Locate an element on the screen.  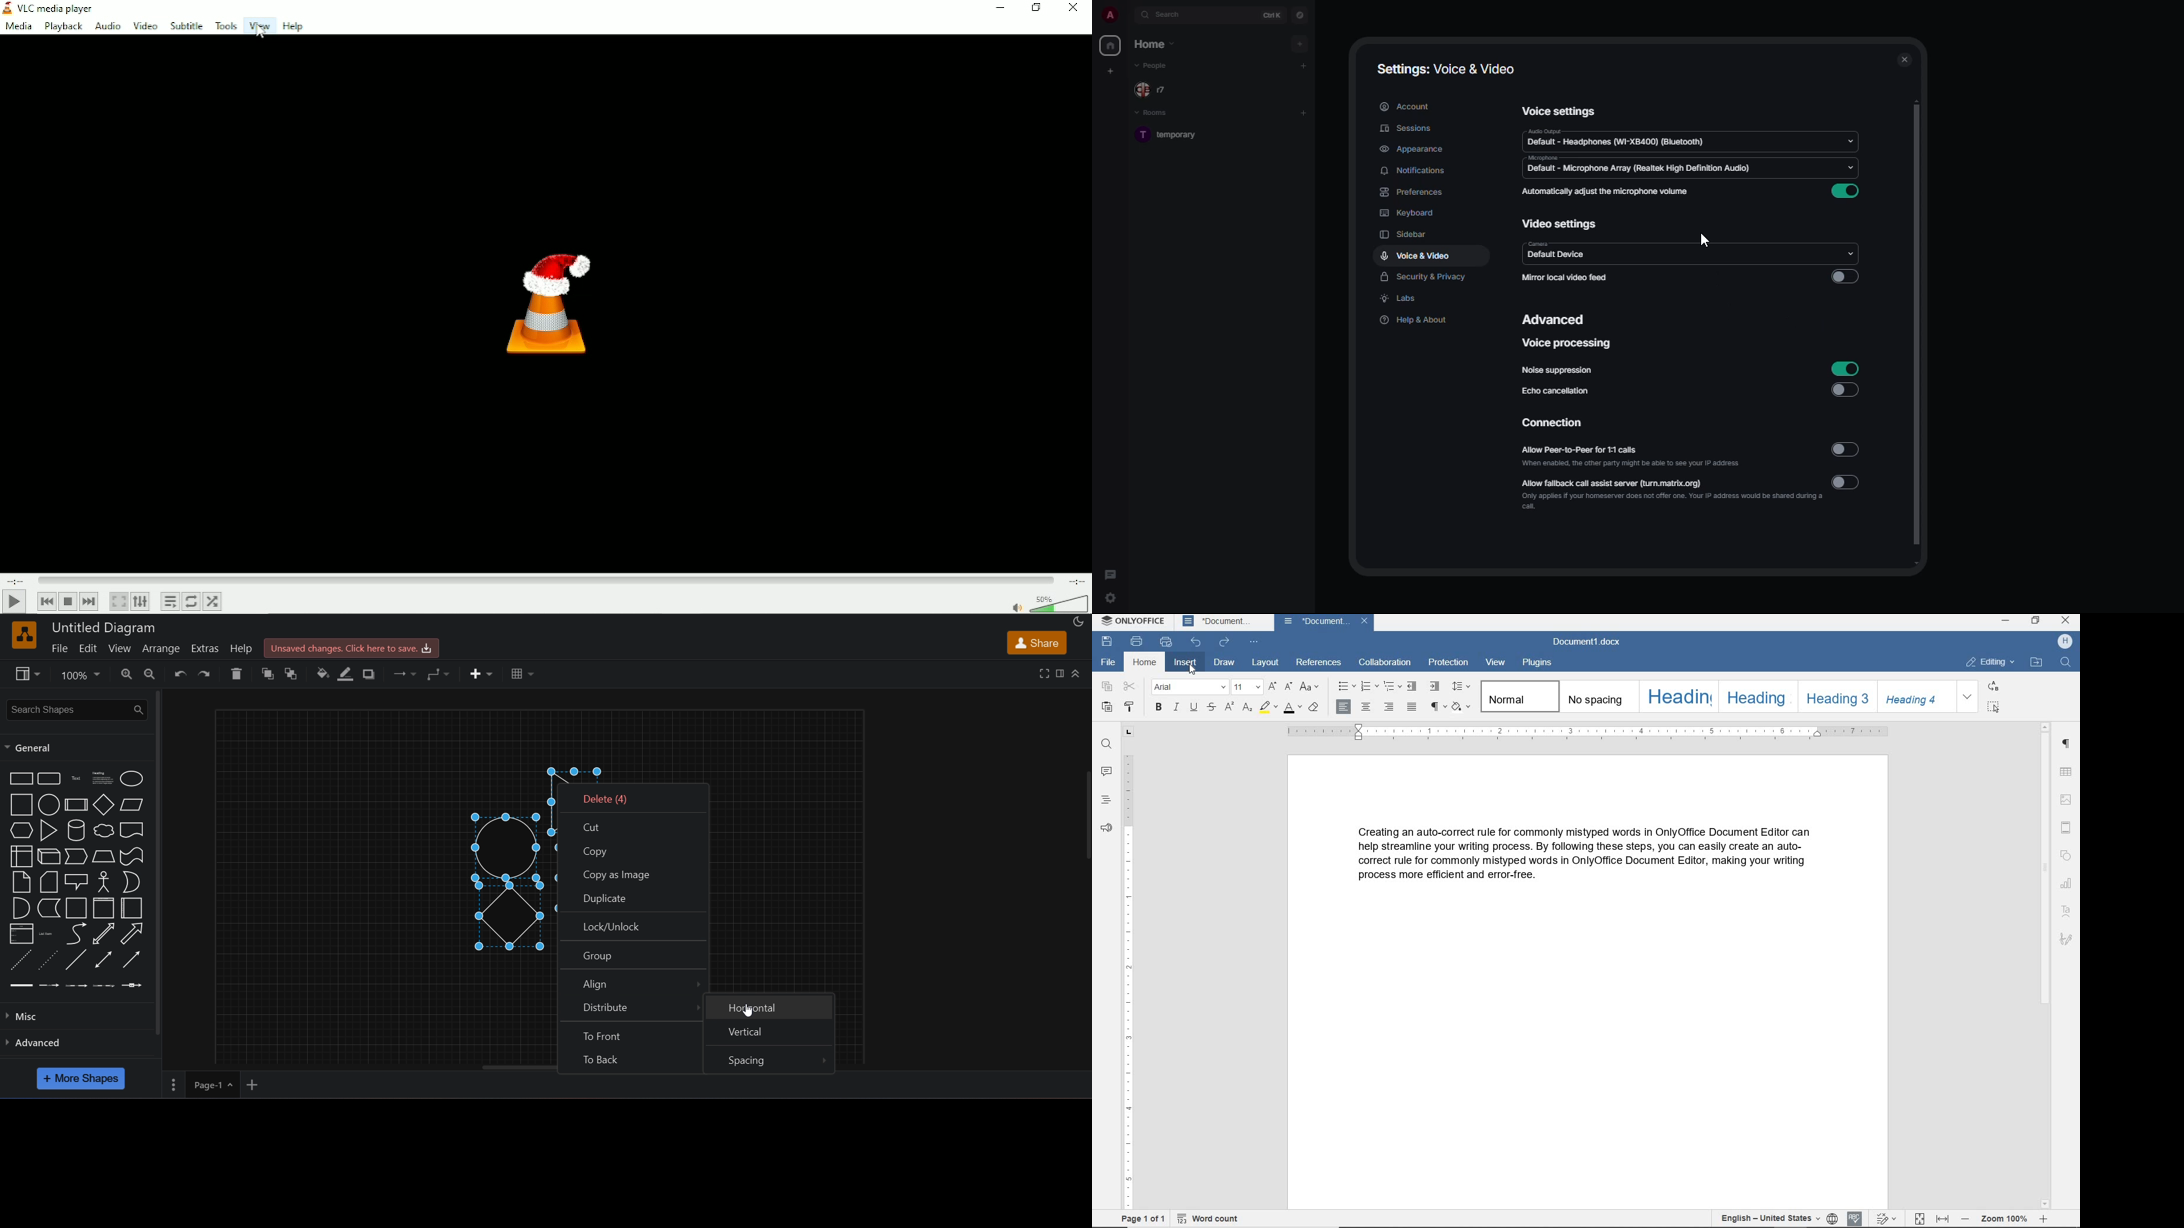
Total duration is located at coordinates (1075, 580).